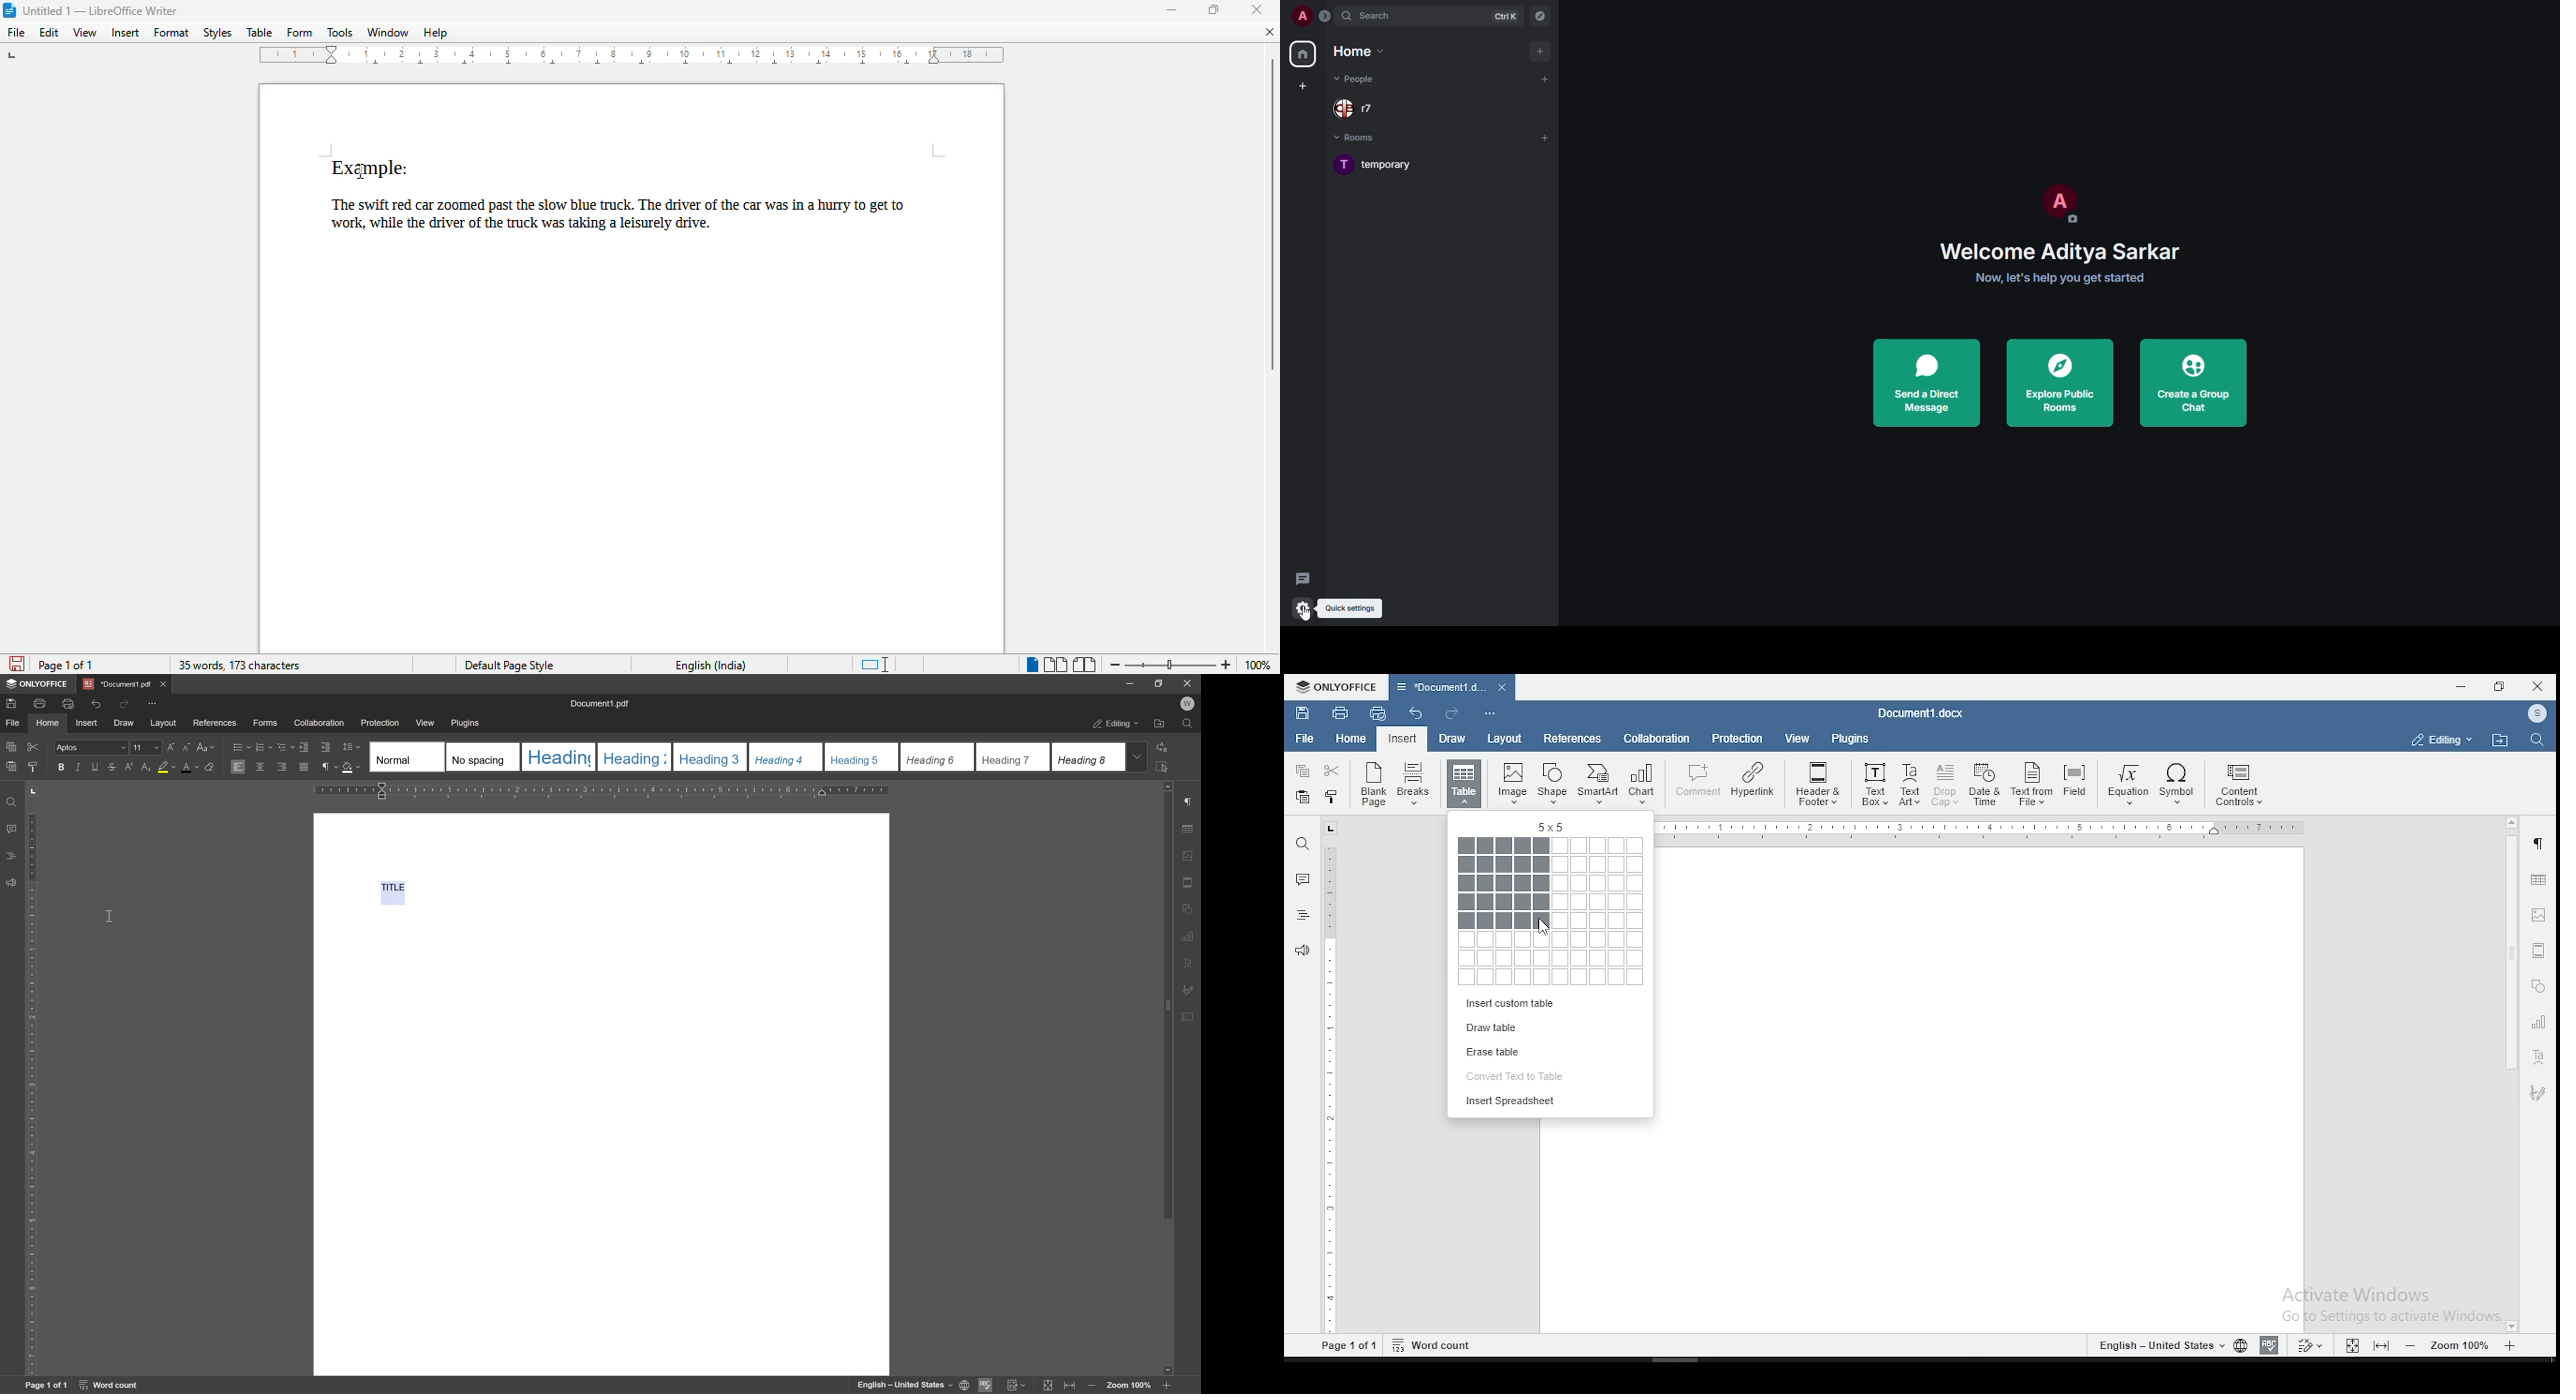  What do you see at coordinates (16, 665) in the screenshot?
I see `click to save document` at bounding box center [16, 665].